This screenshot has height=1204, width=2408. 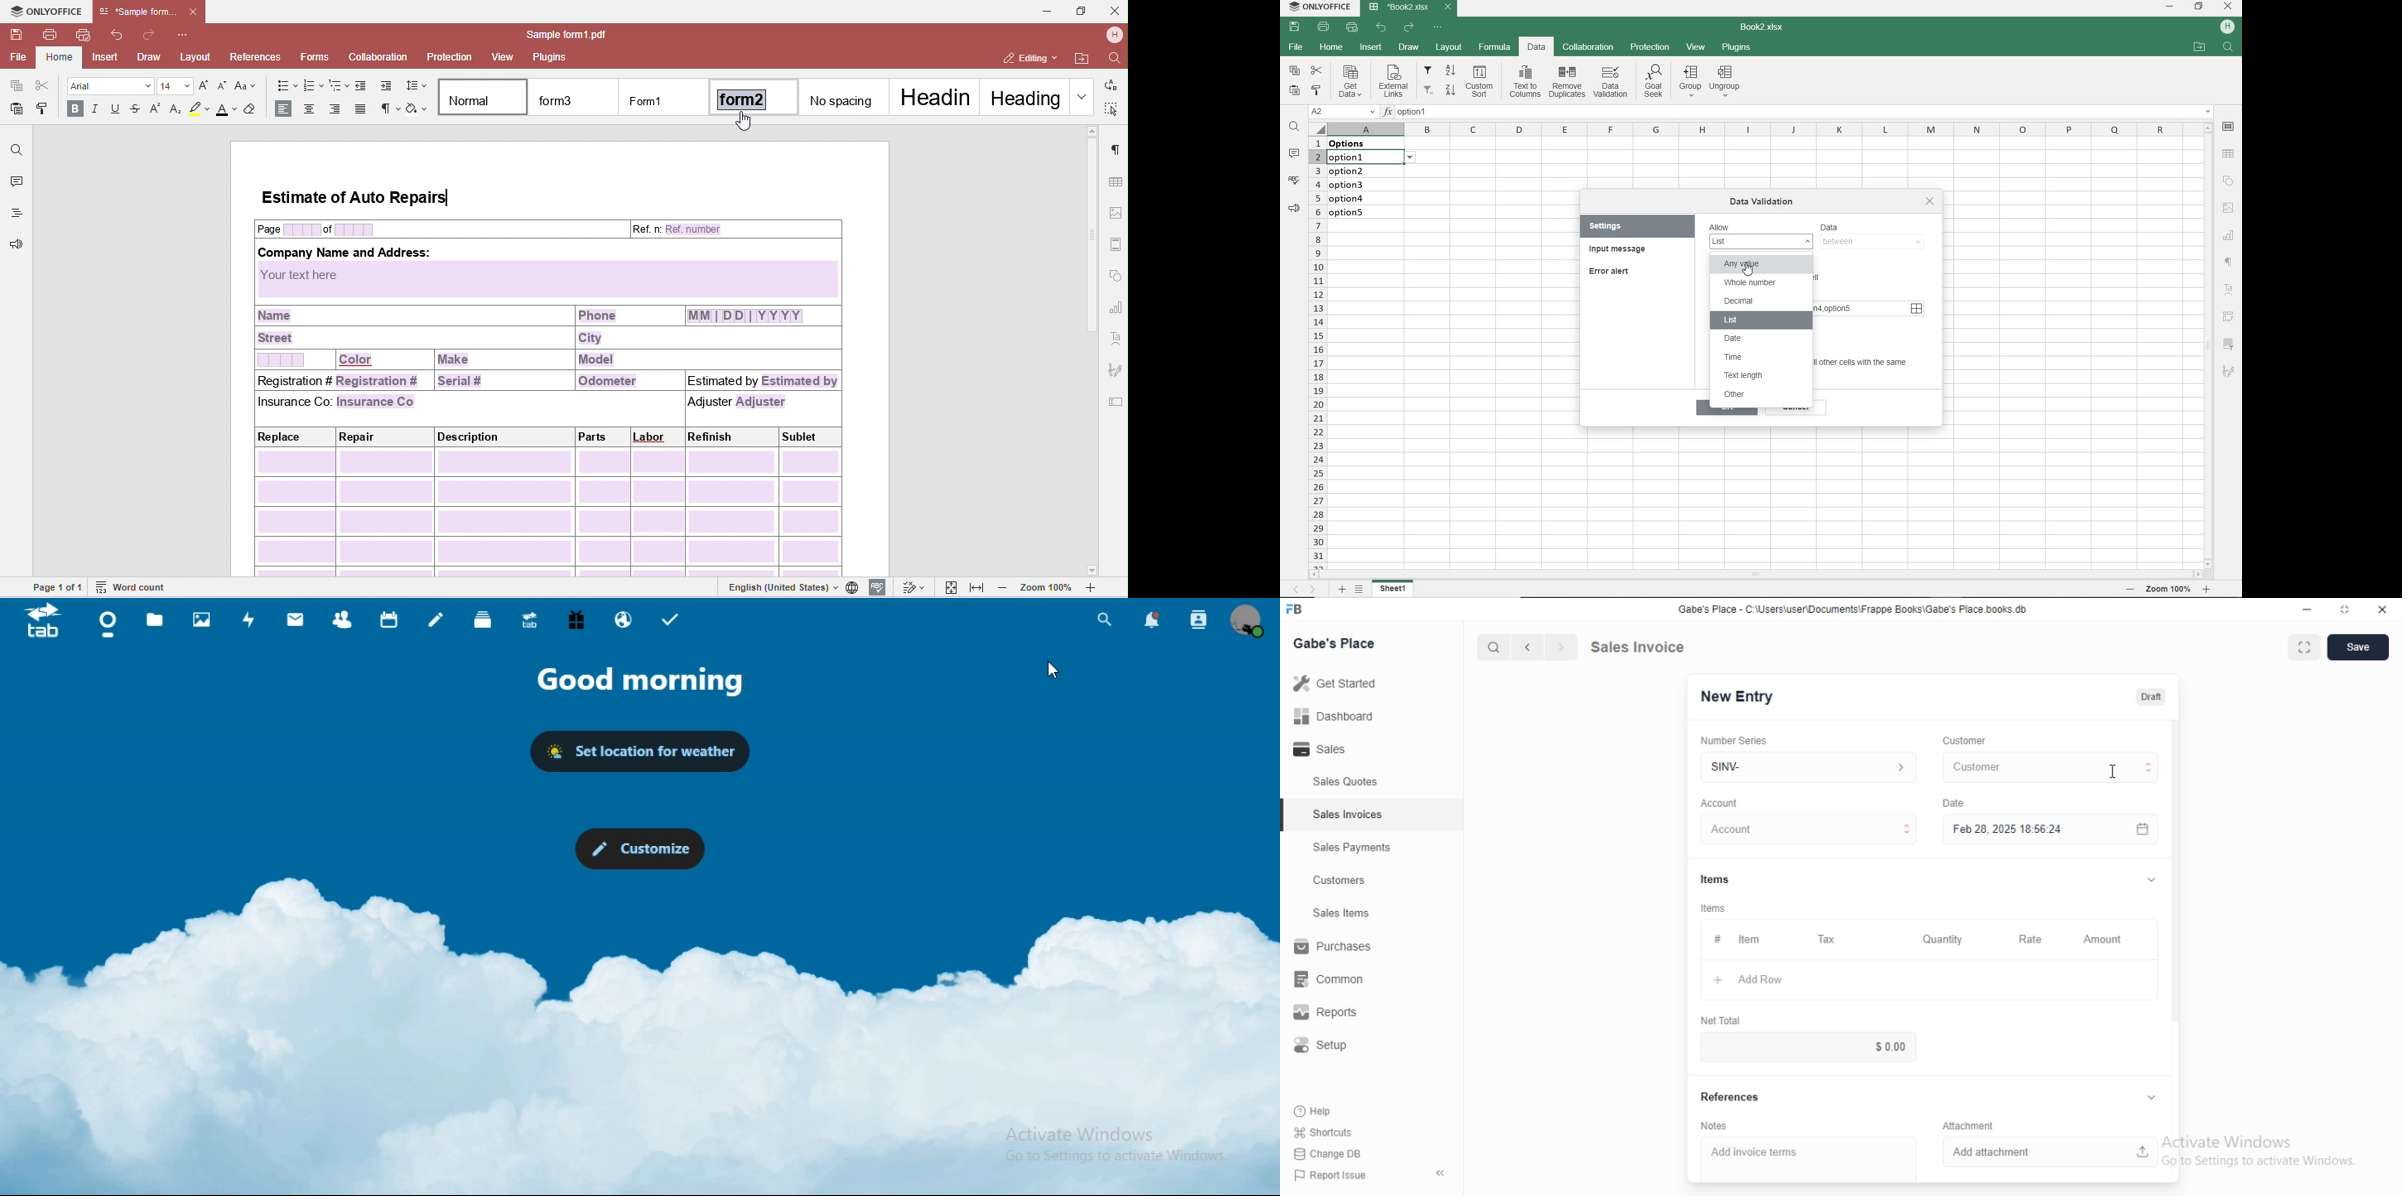 What do you see at coordinates (1764, 265) in the screenshot?
I see `any value` at bounding box center [1764, 265].